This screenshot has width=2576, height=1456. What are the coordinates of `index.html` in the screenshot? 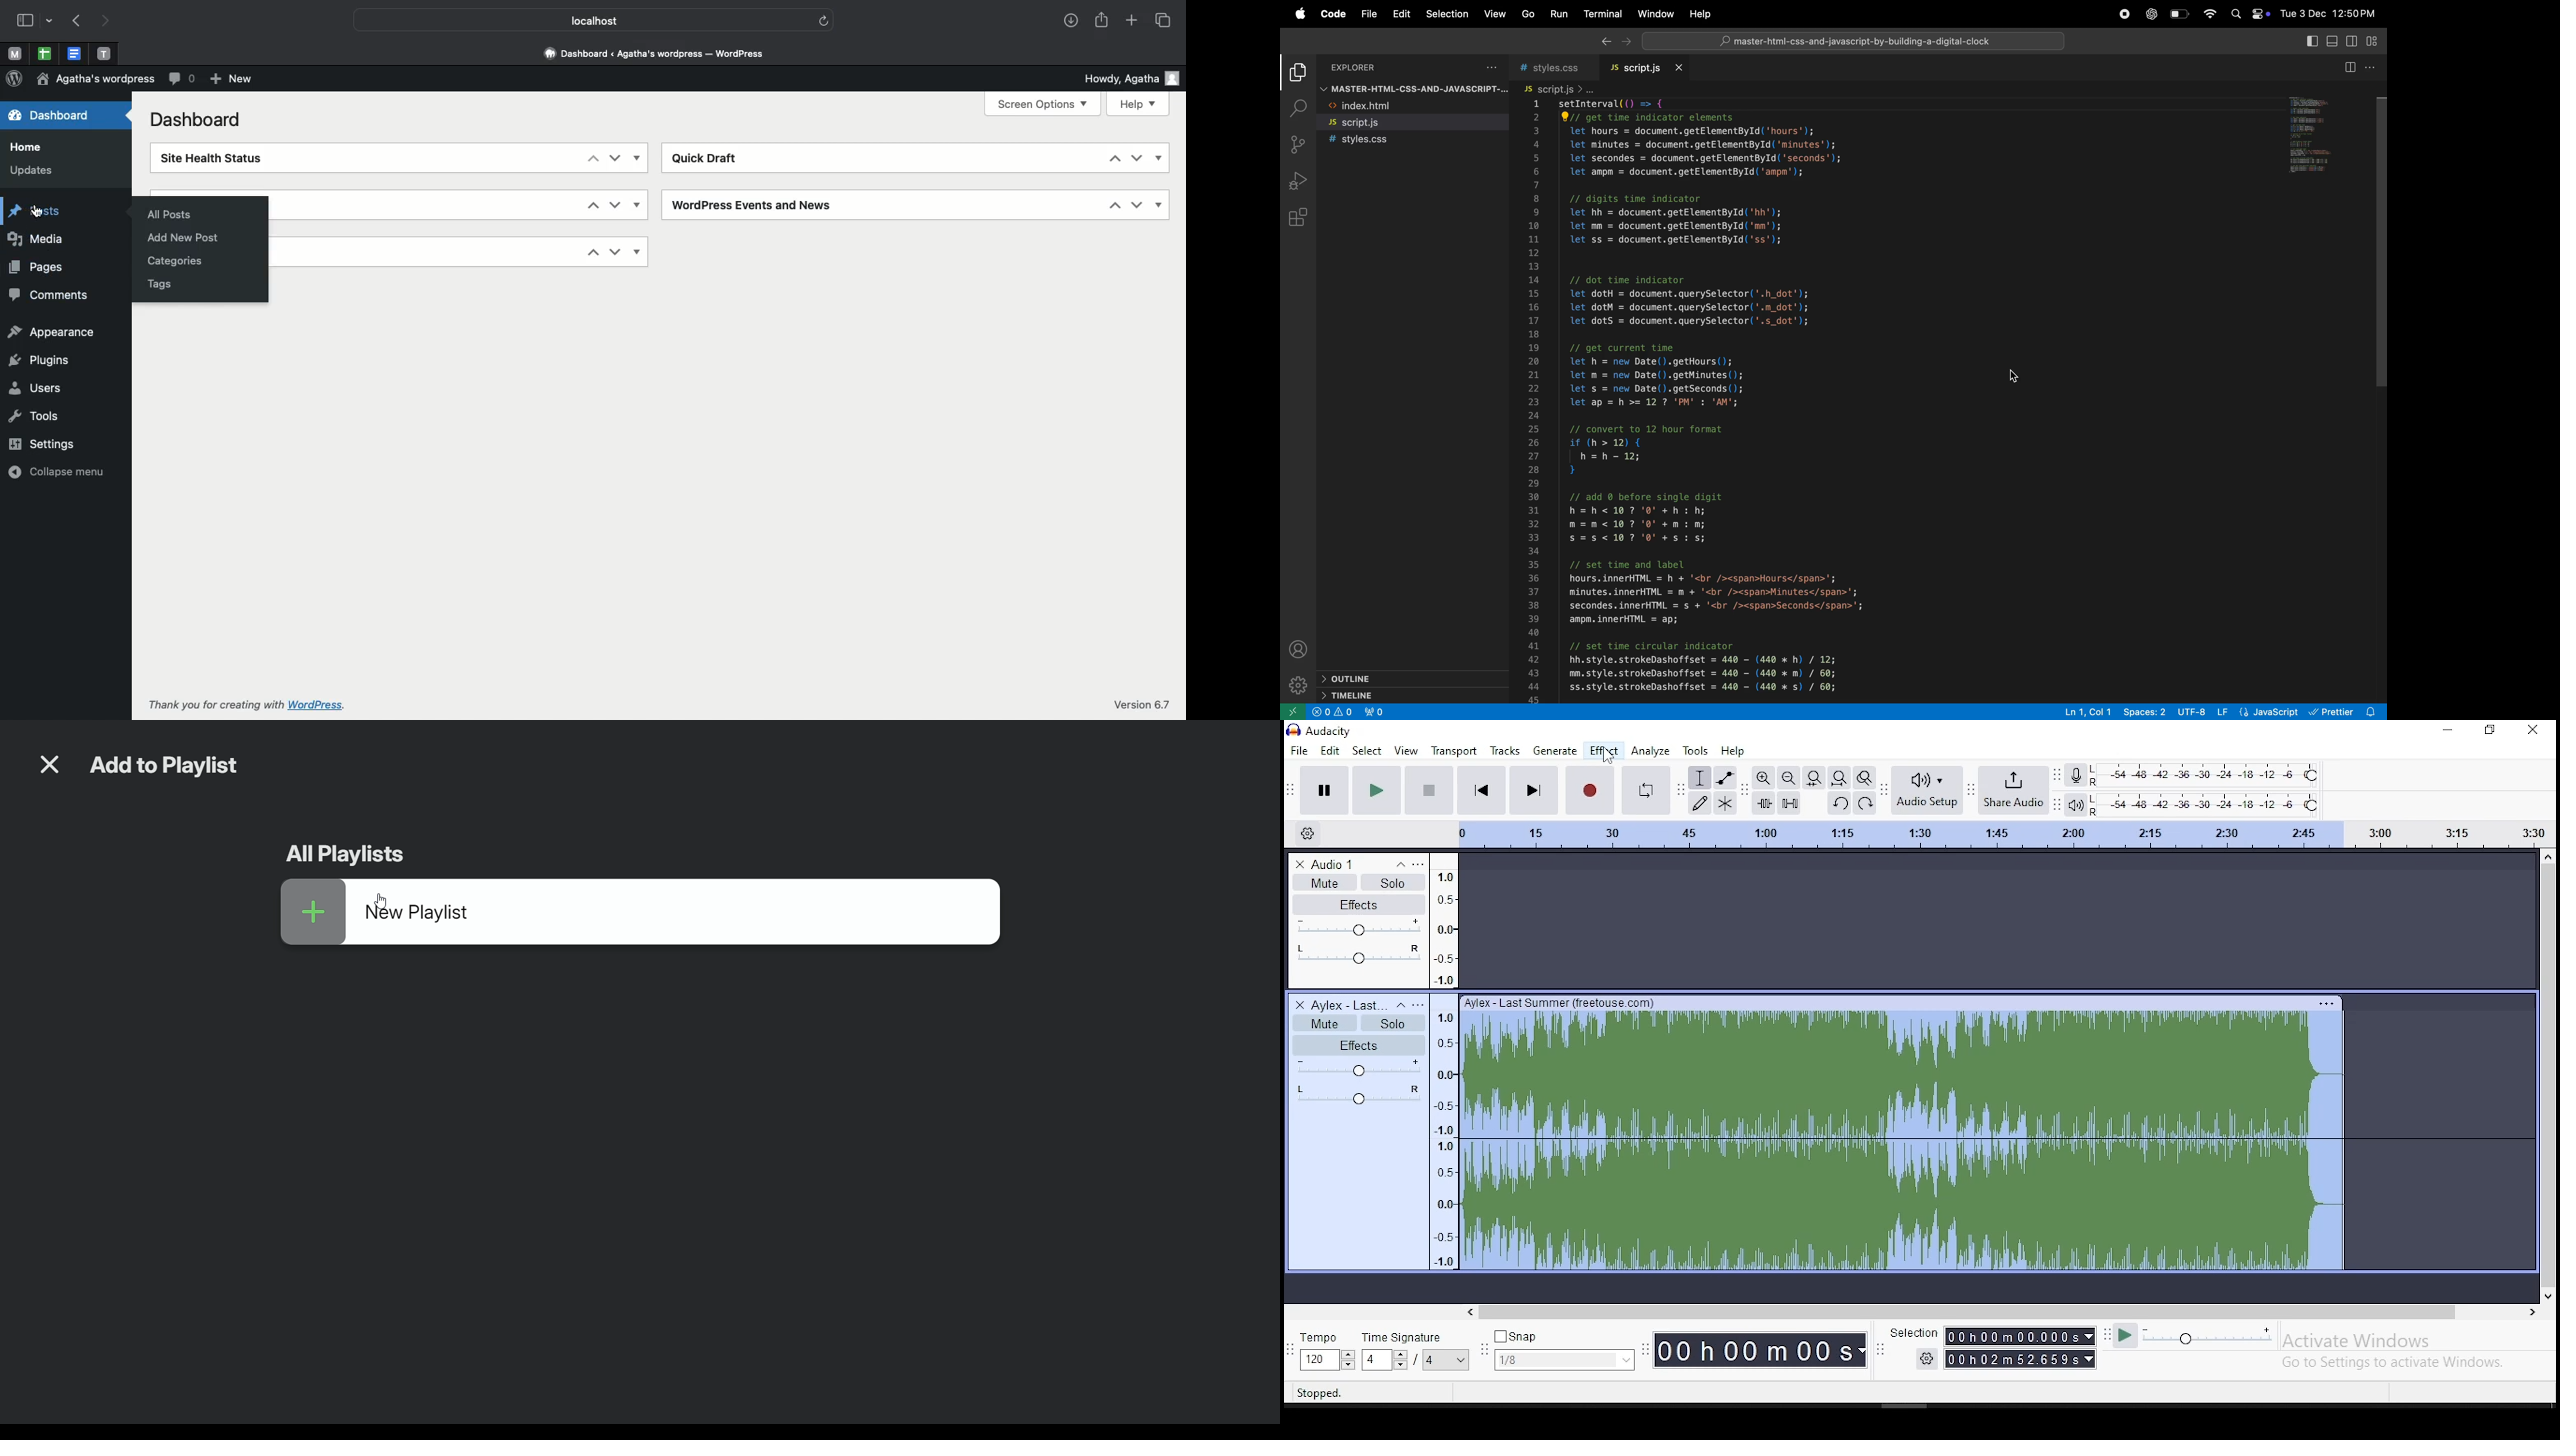 It's located at (1413, 106).